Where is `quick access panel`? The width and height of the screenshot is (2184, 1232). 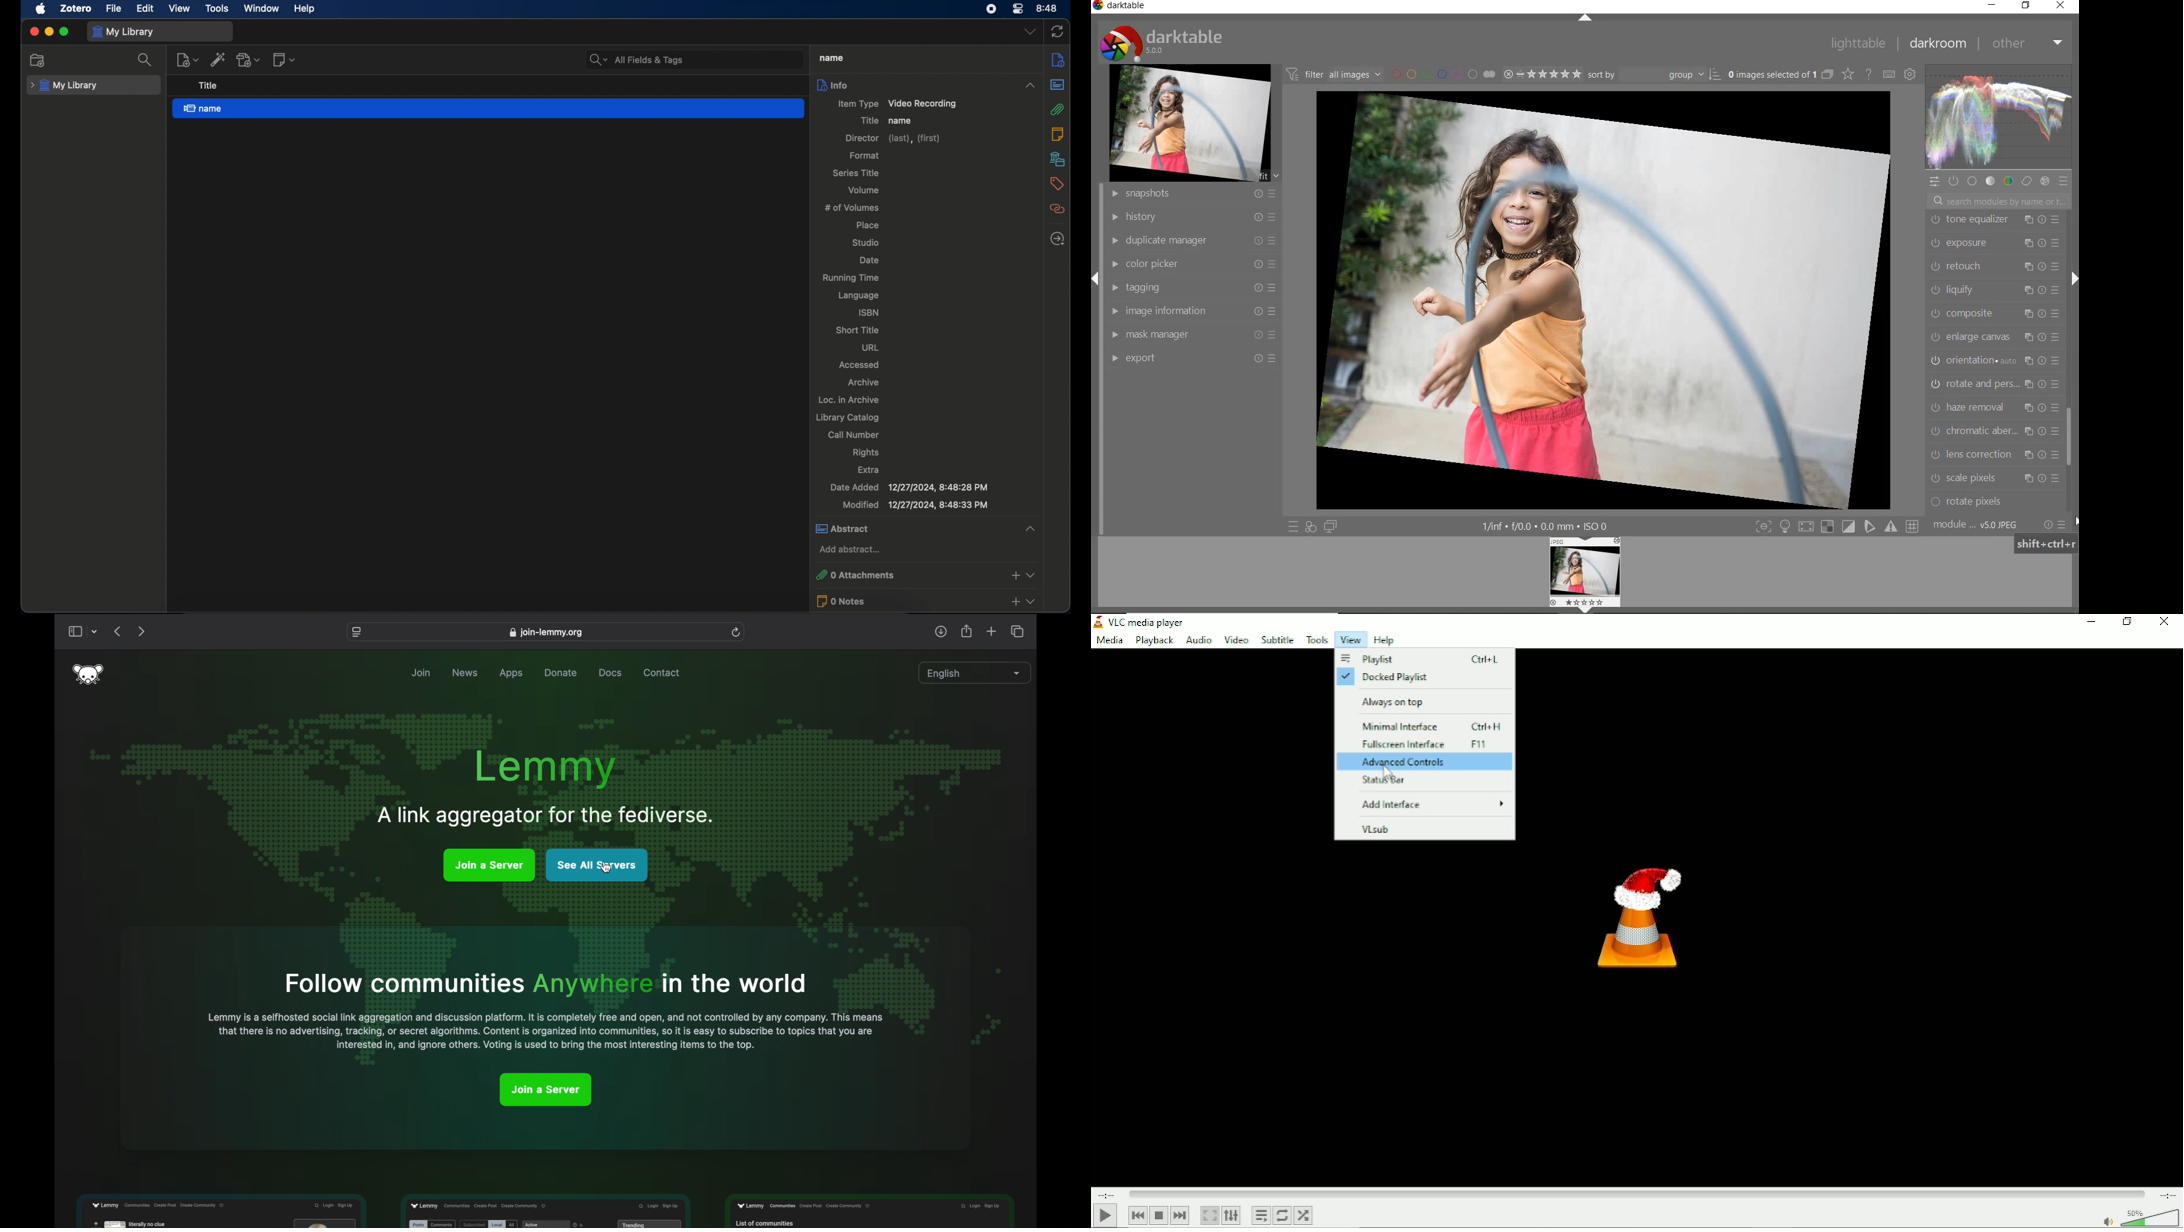
quick access panel is located at coordinates (1933, 183).